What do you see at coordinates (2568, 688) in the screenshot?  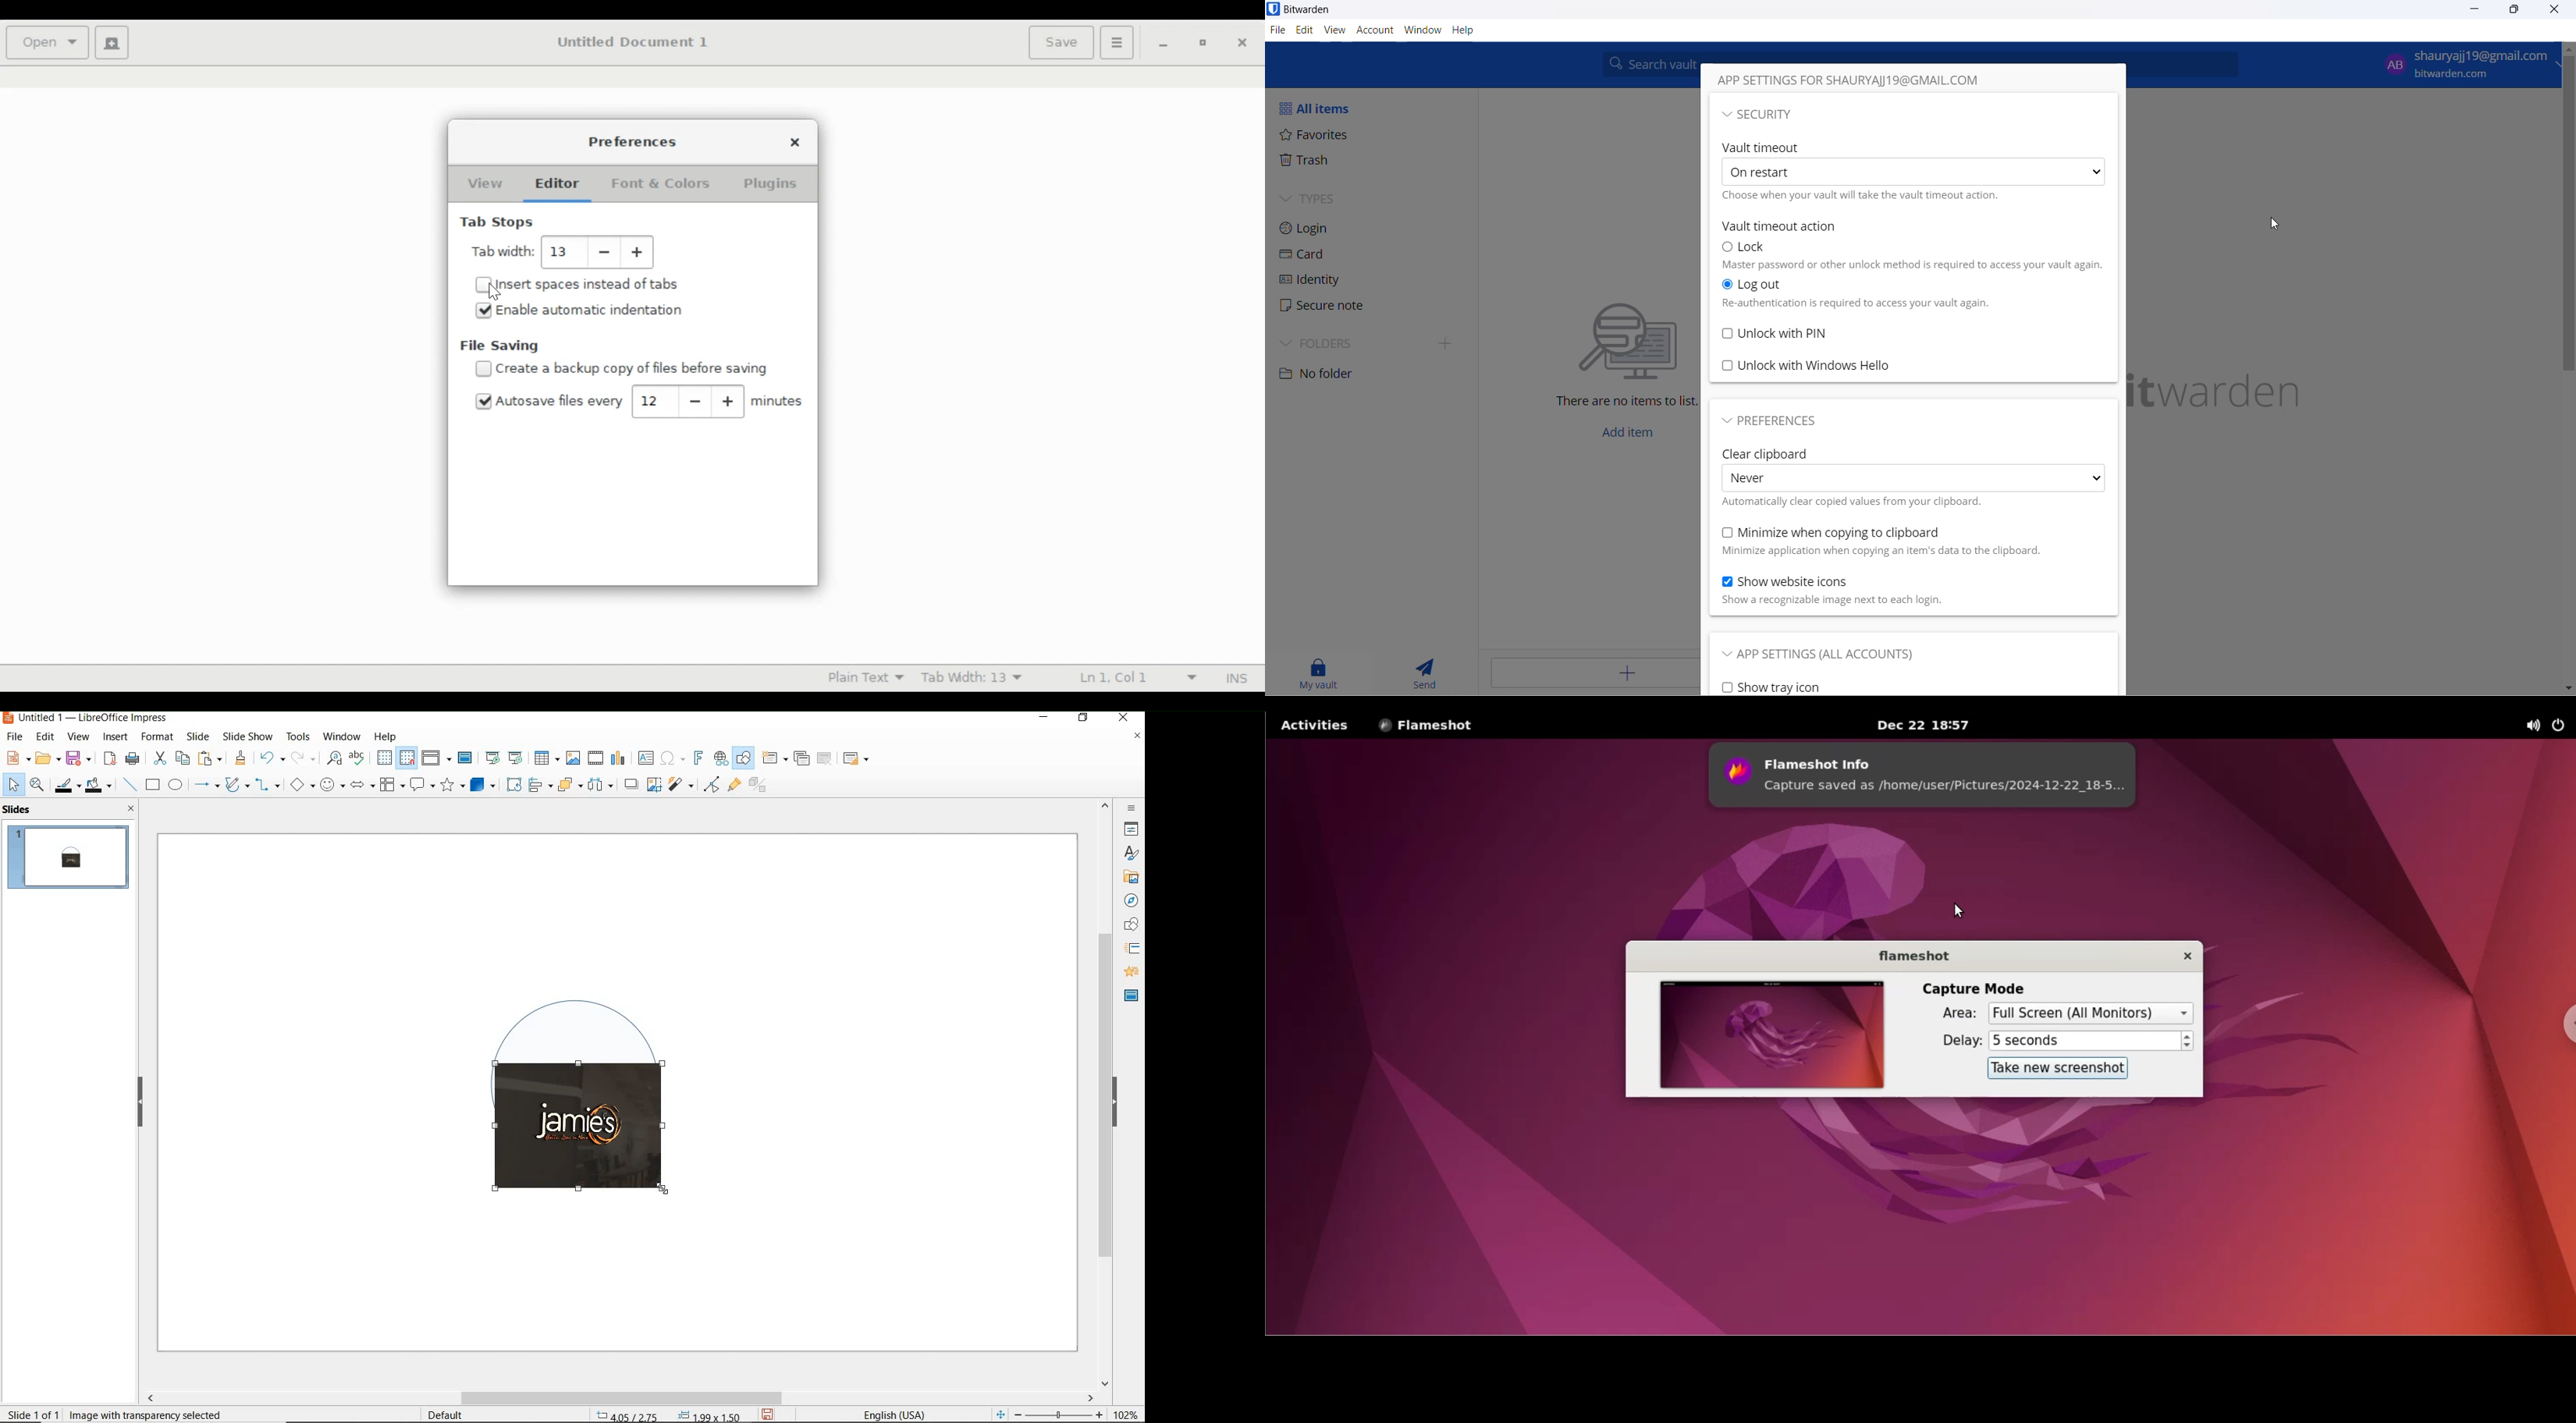 I see `move down` at bounding box center [2568, 688].